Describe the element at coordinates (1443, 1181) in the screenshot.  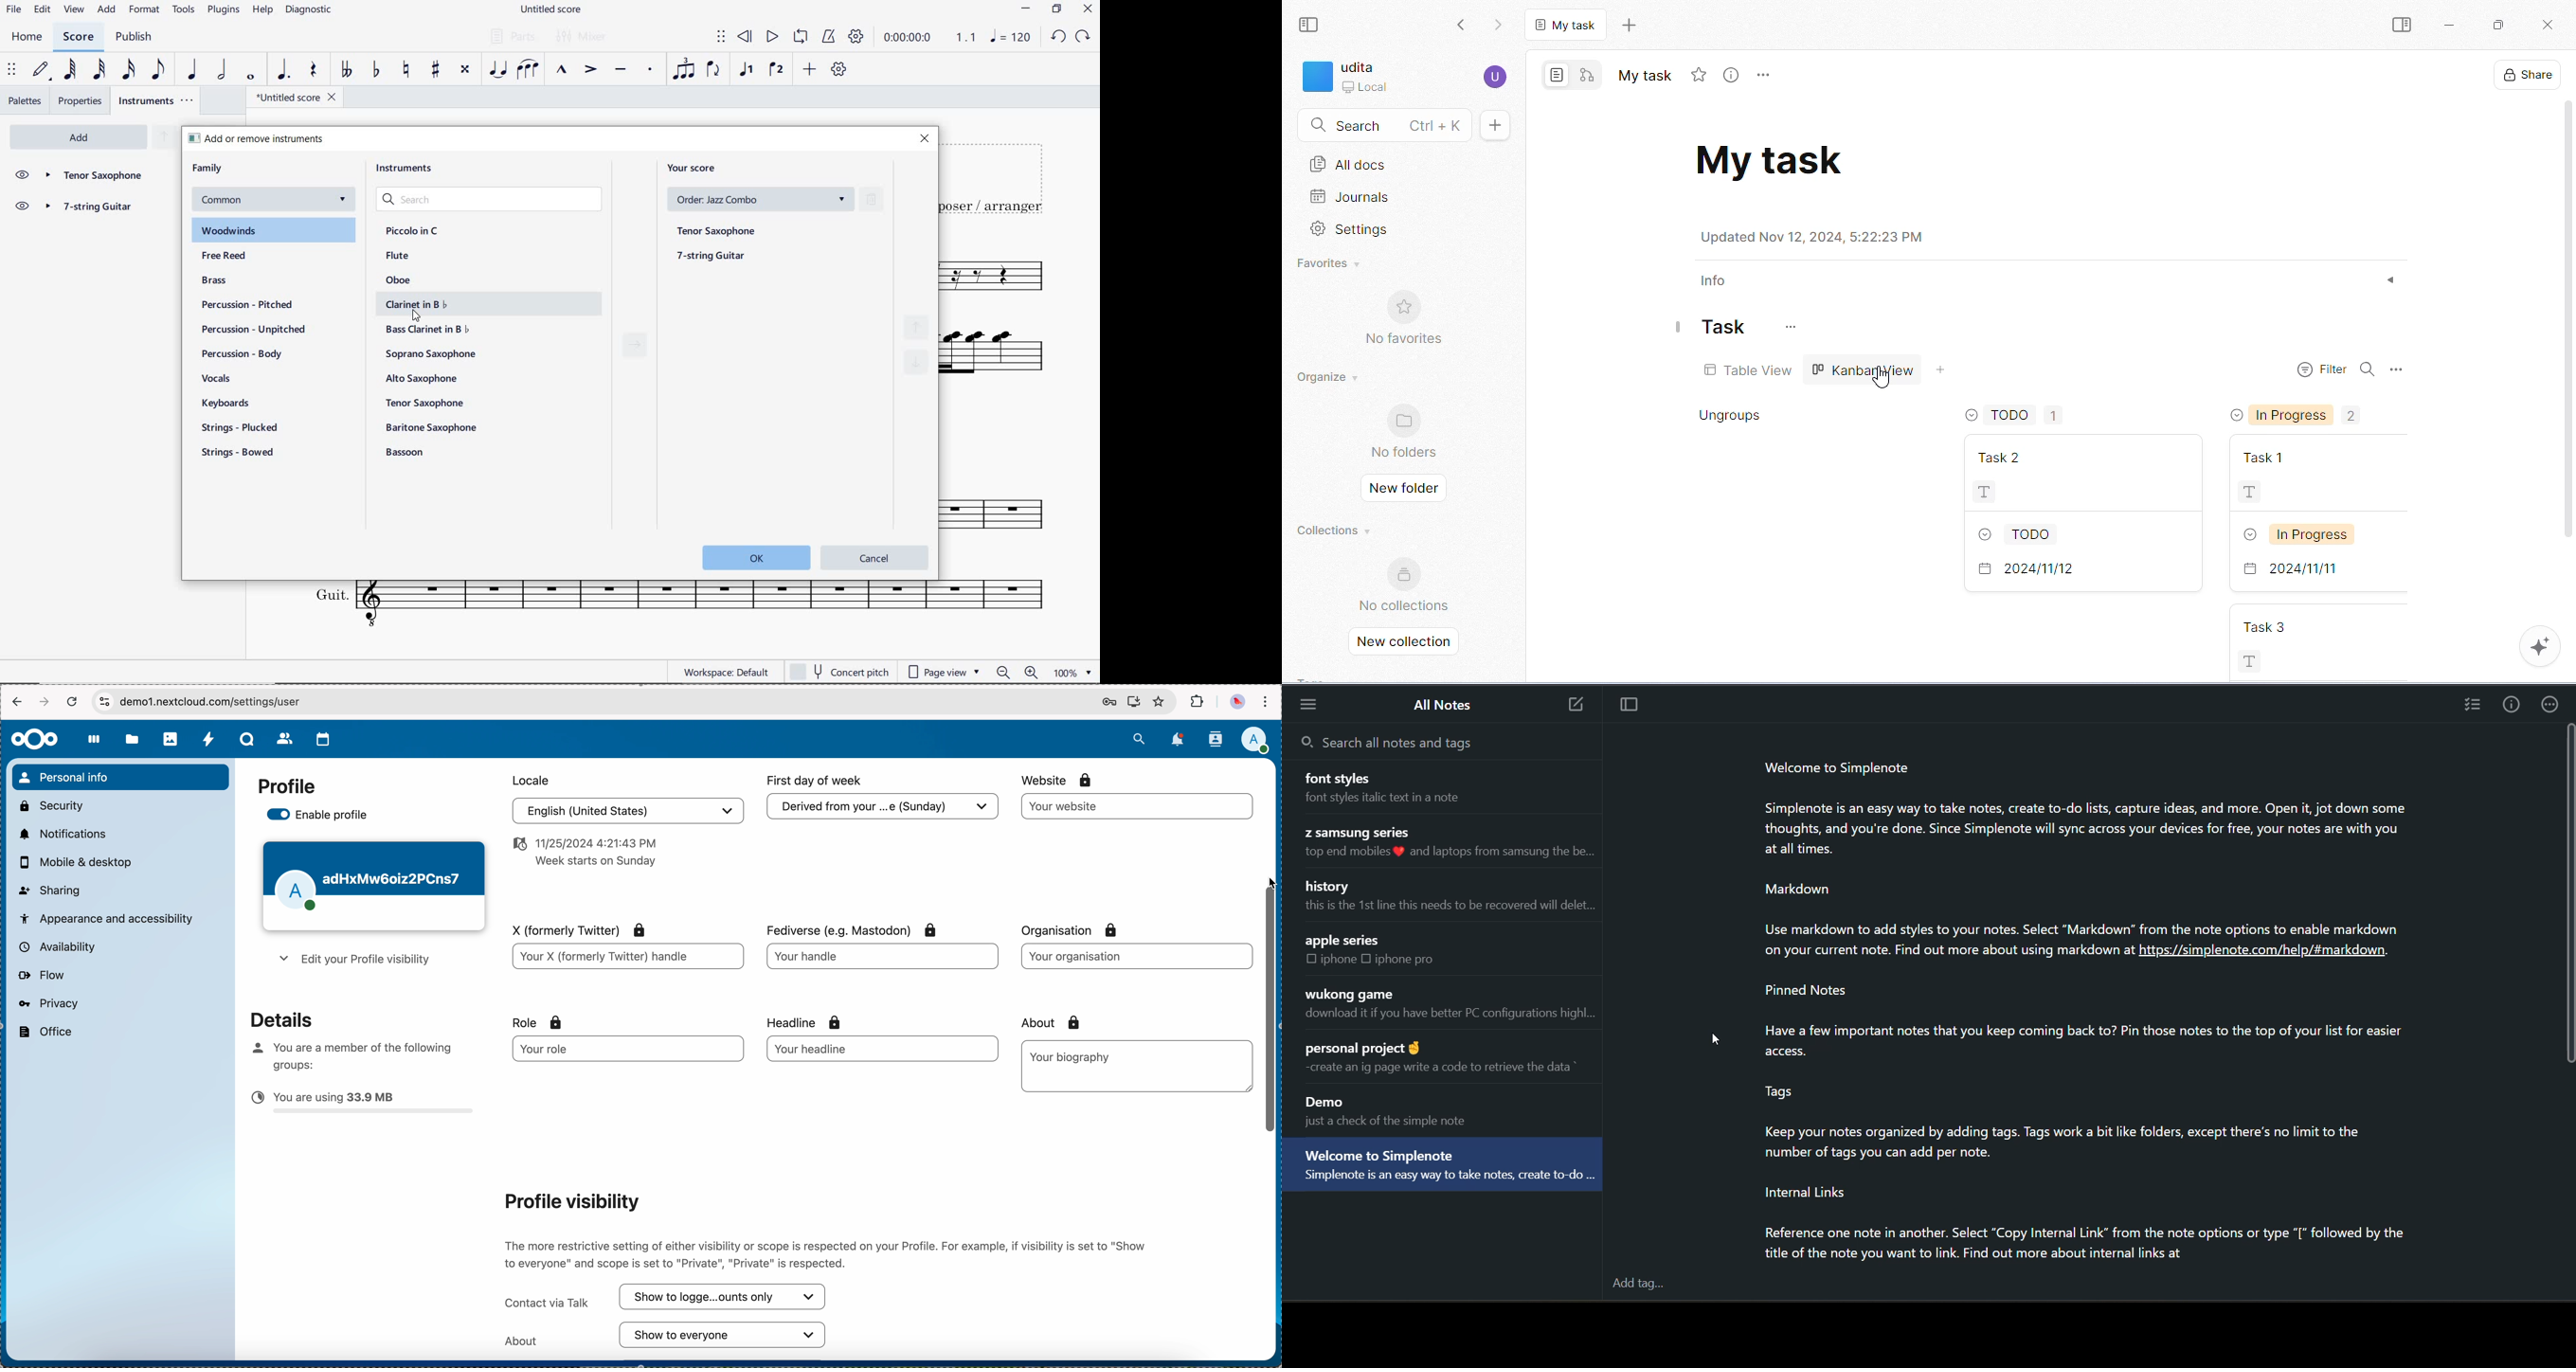
I see `Simplenote is an easy way to take notes, create to-do ...` at that location.